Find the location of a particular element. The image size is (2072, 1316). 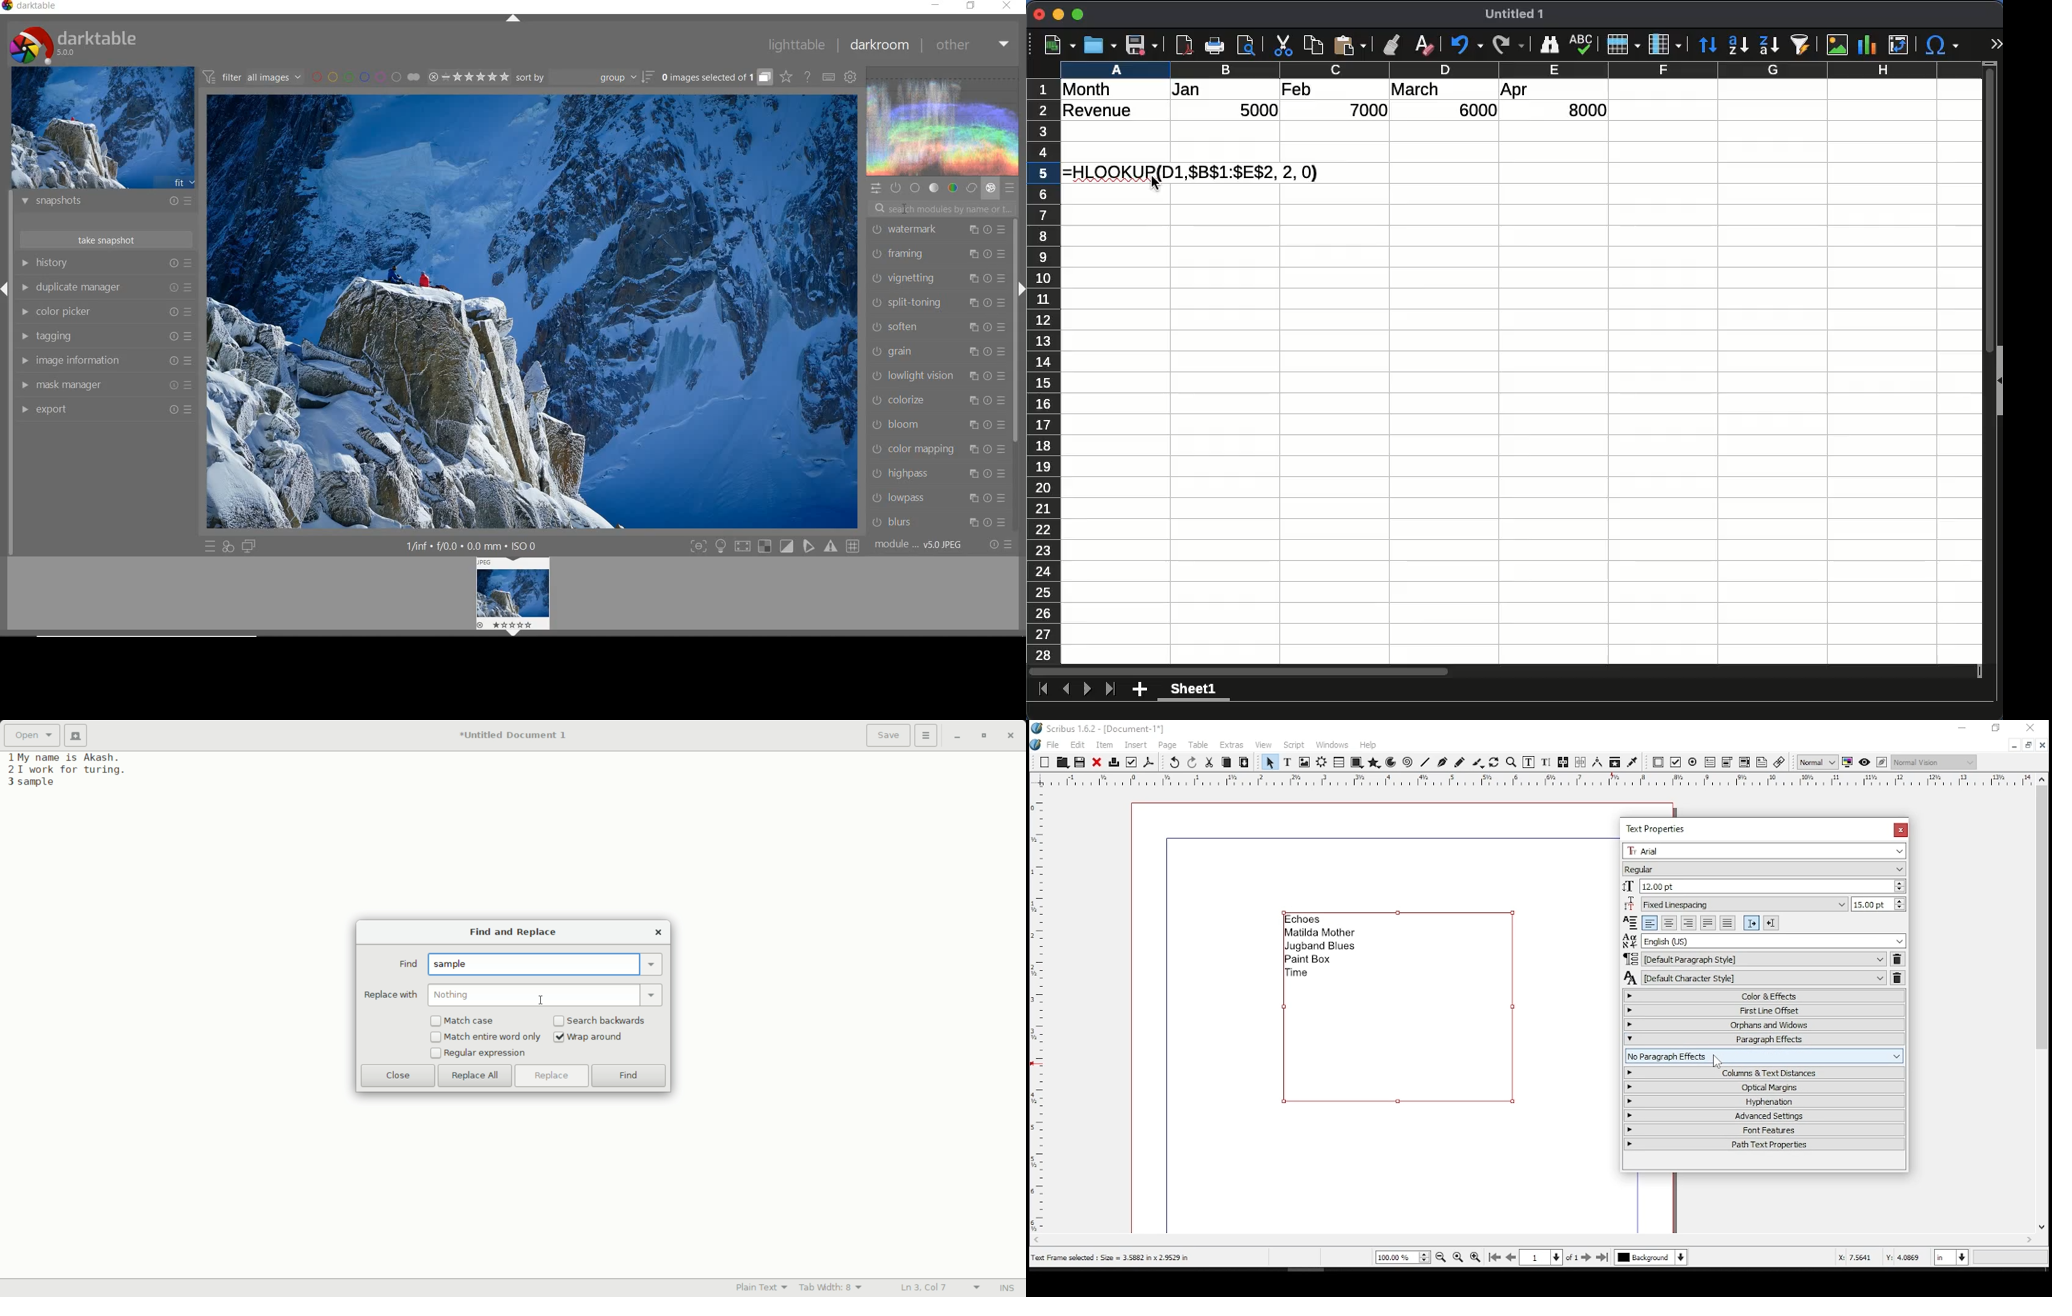

font is located at coordinates (1763, 853).